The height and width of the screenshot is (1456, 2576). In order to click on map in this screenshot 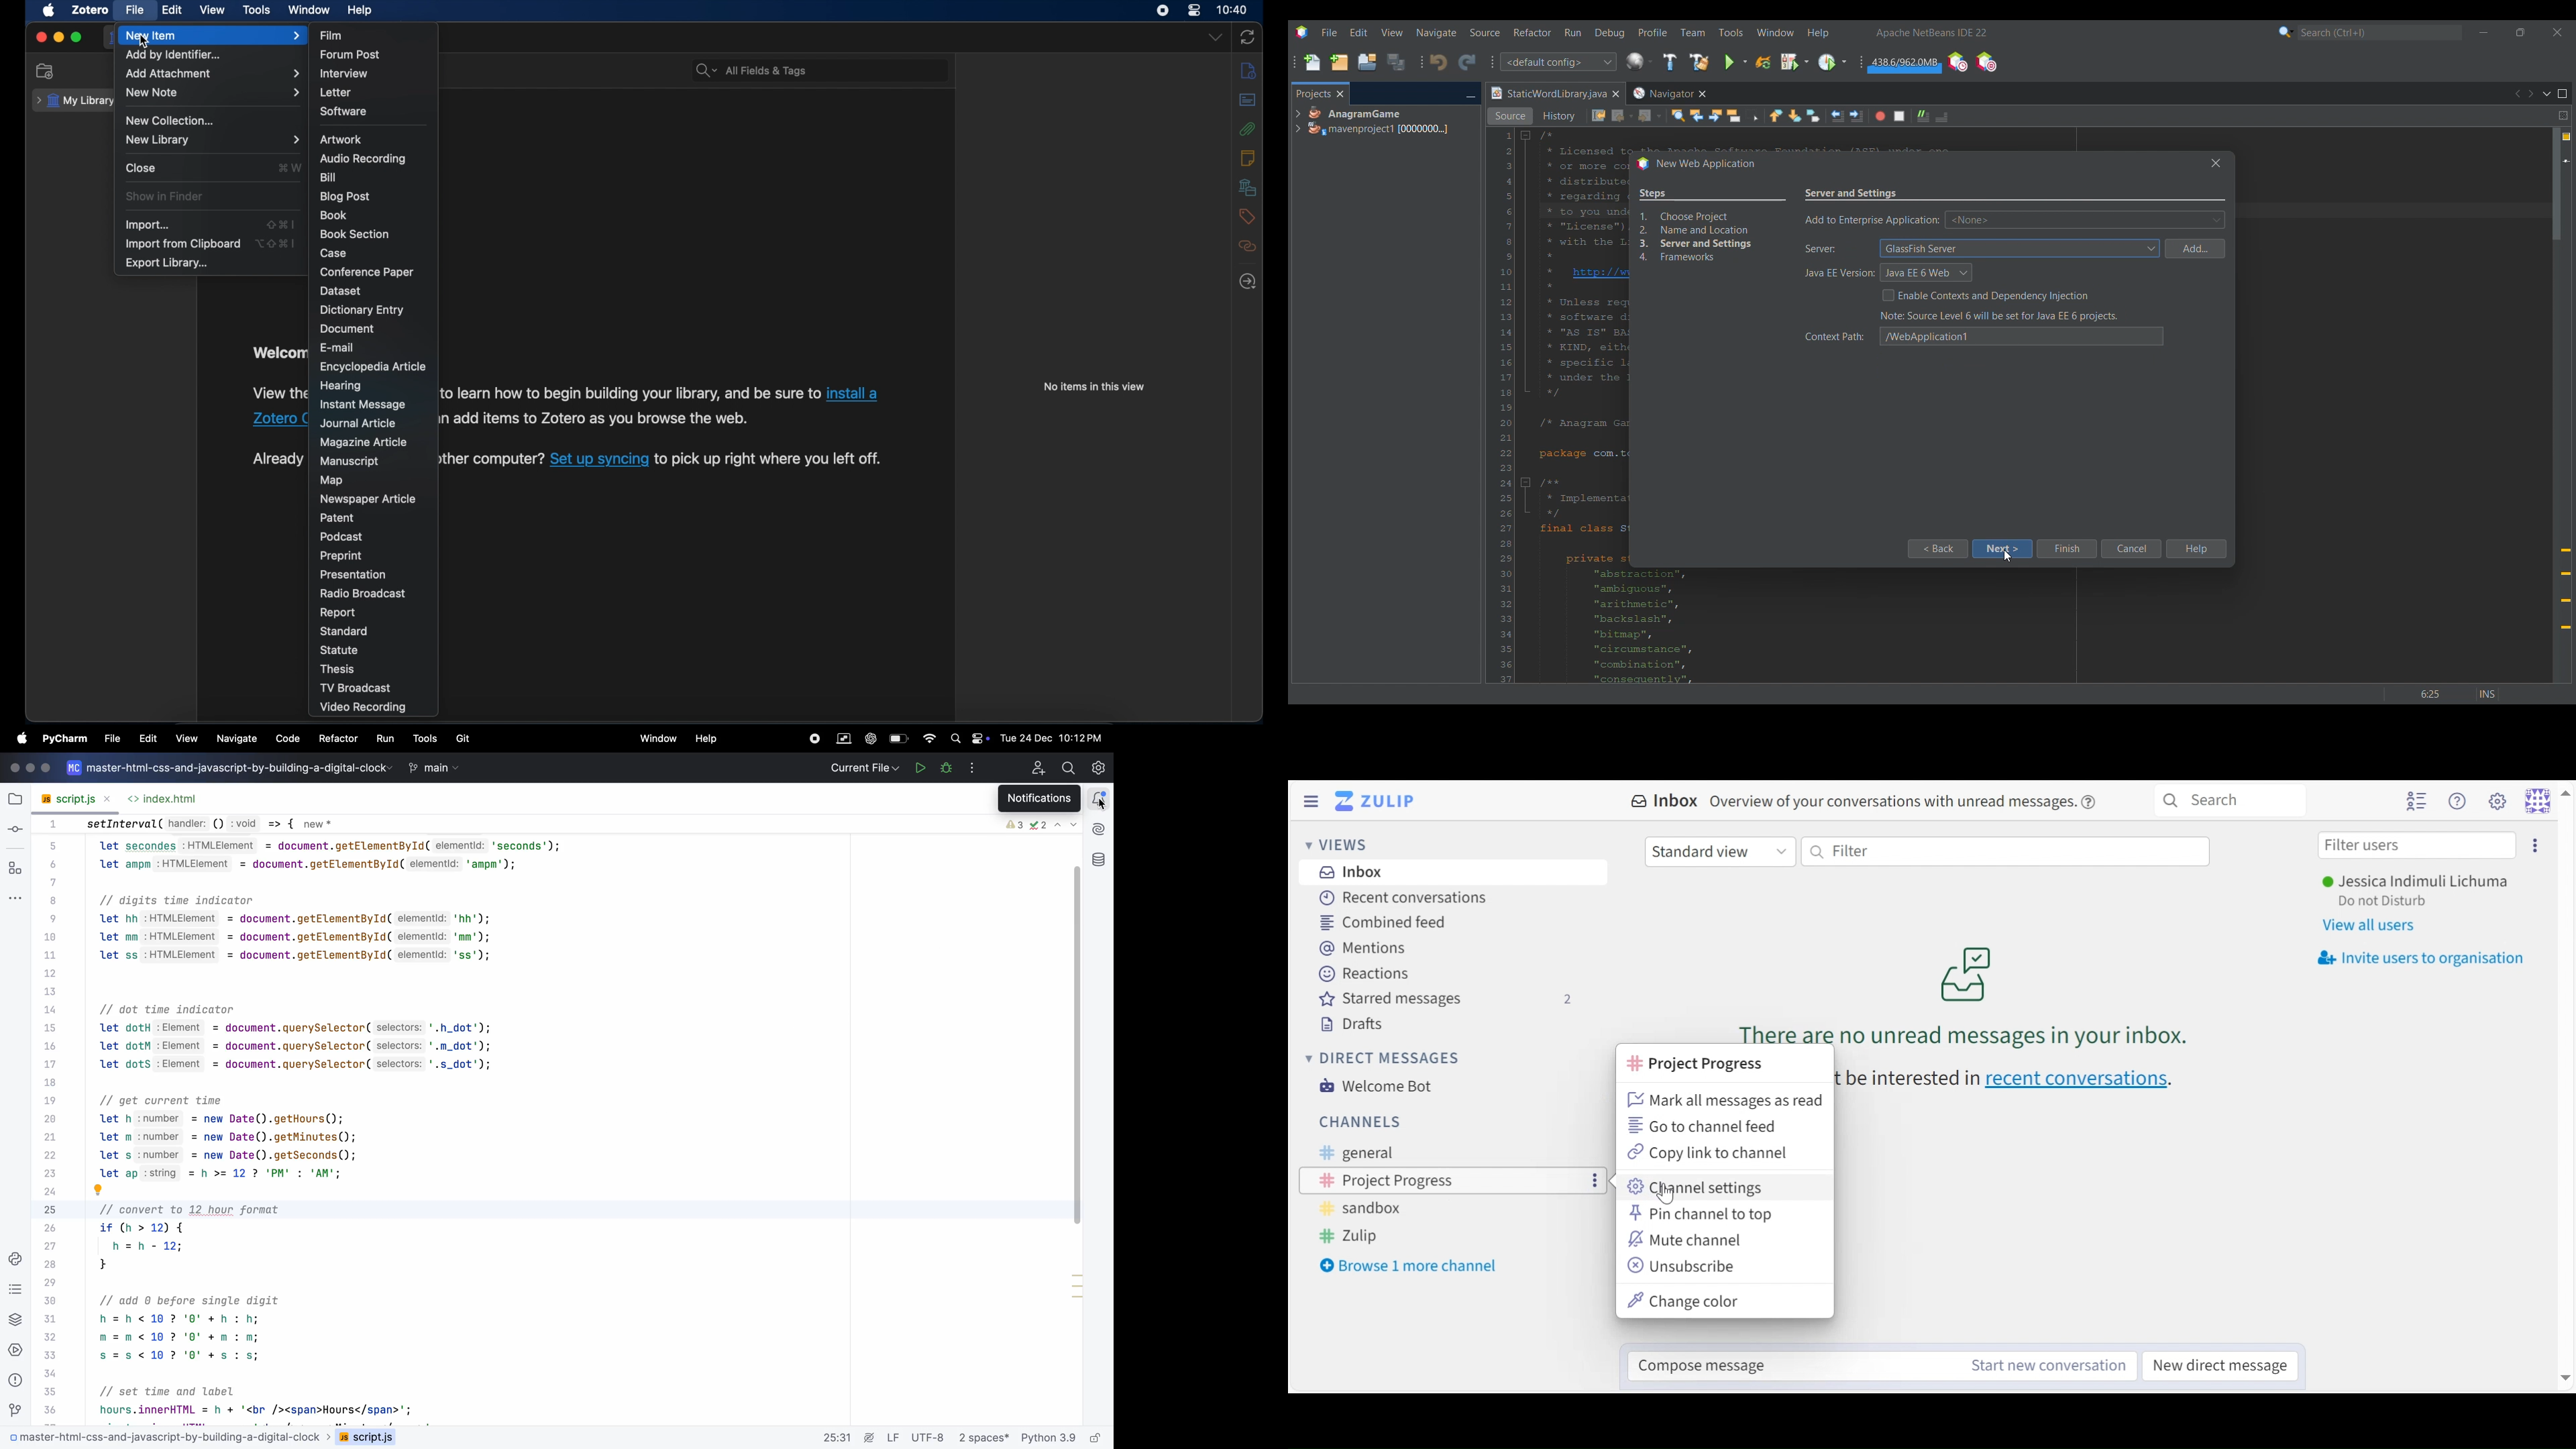, I will do `click(334, 480)`.